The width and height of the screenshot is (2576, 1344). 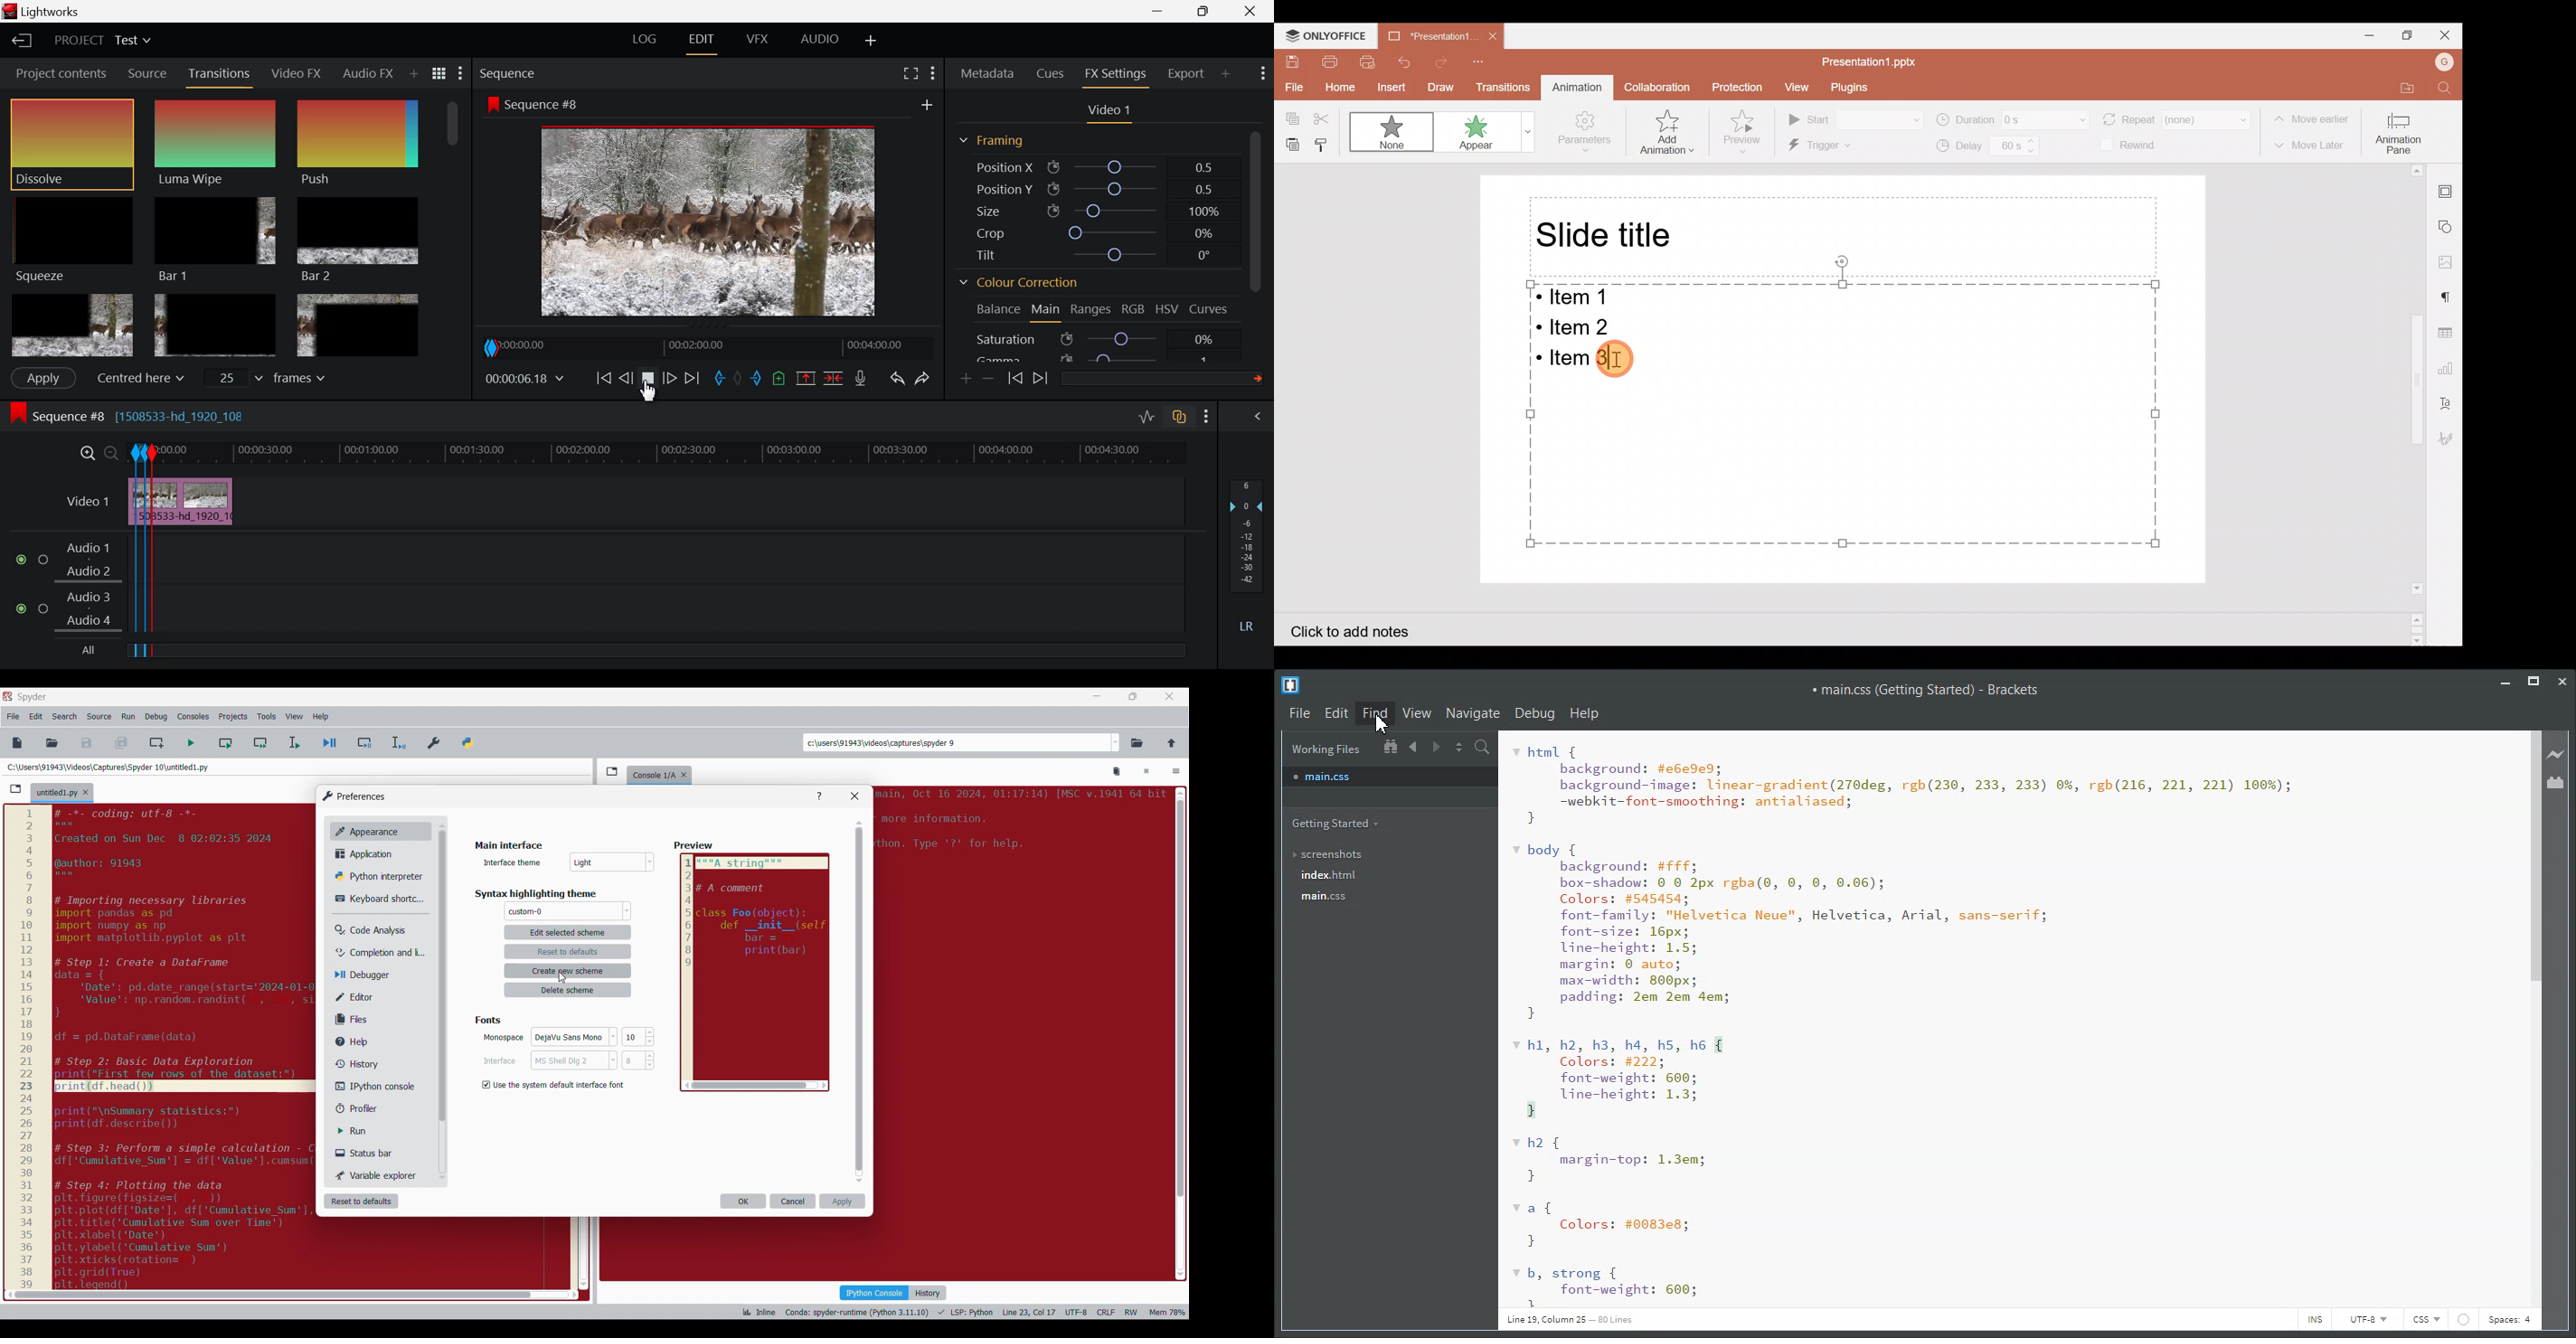 What do you see at coordinates (1251, 557) in the screenshot?
I see `Audio Level` at bounding box center [1251, 557].